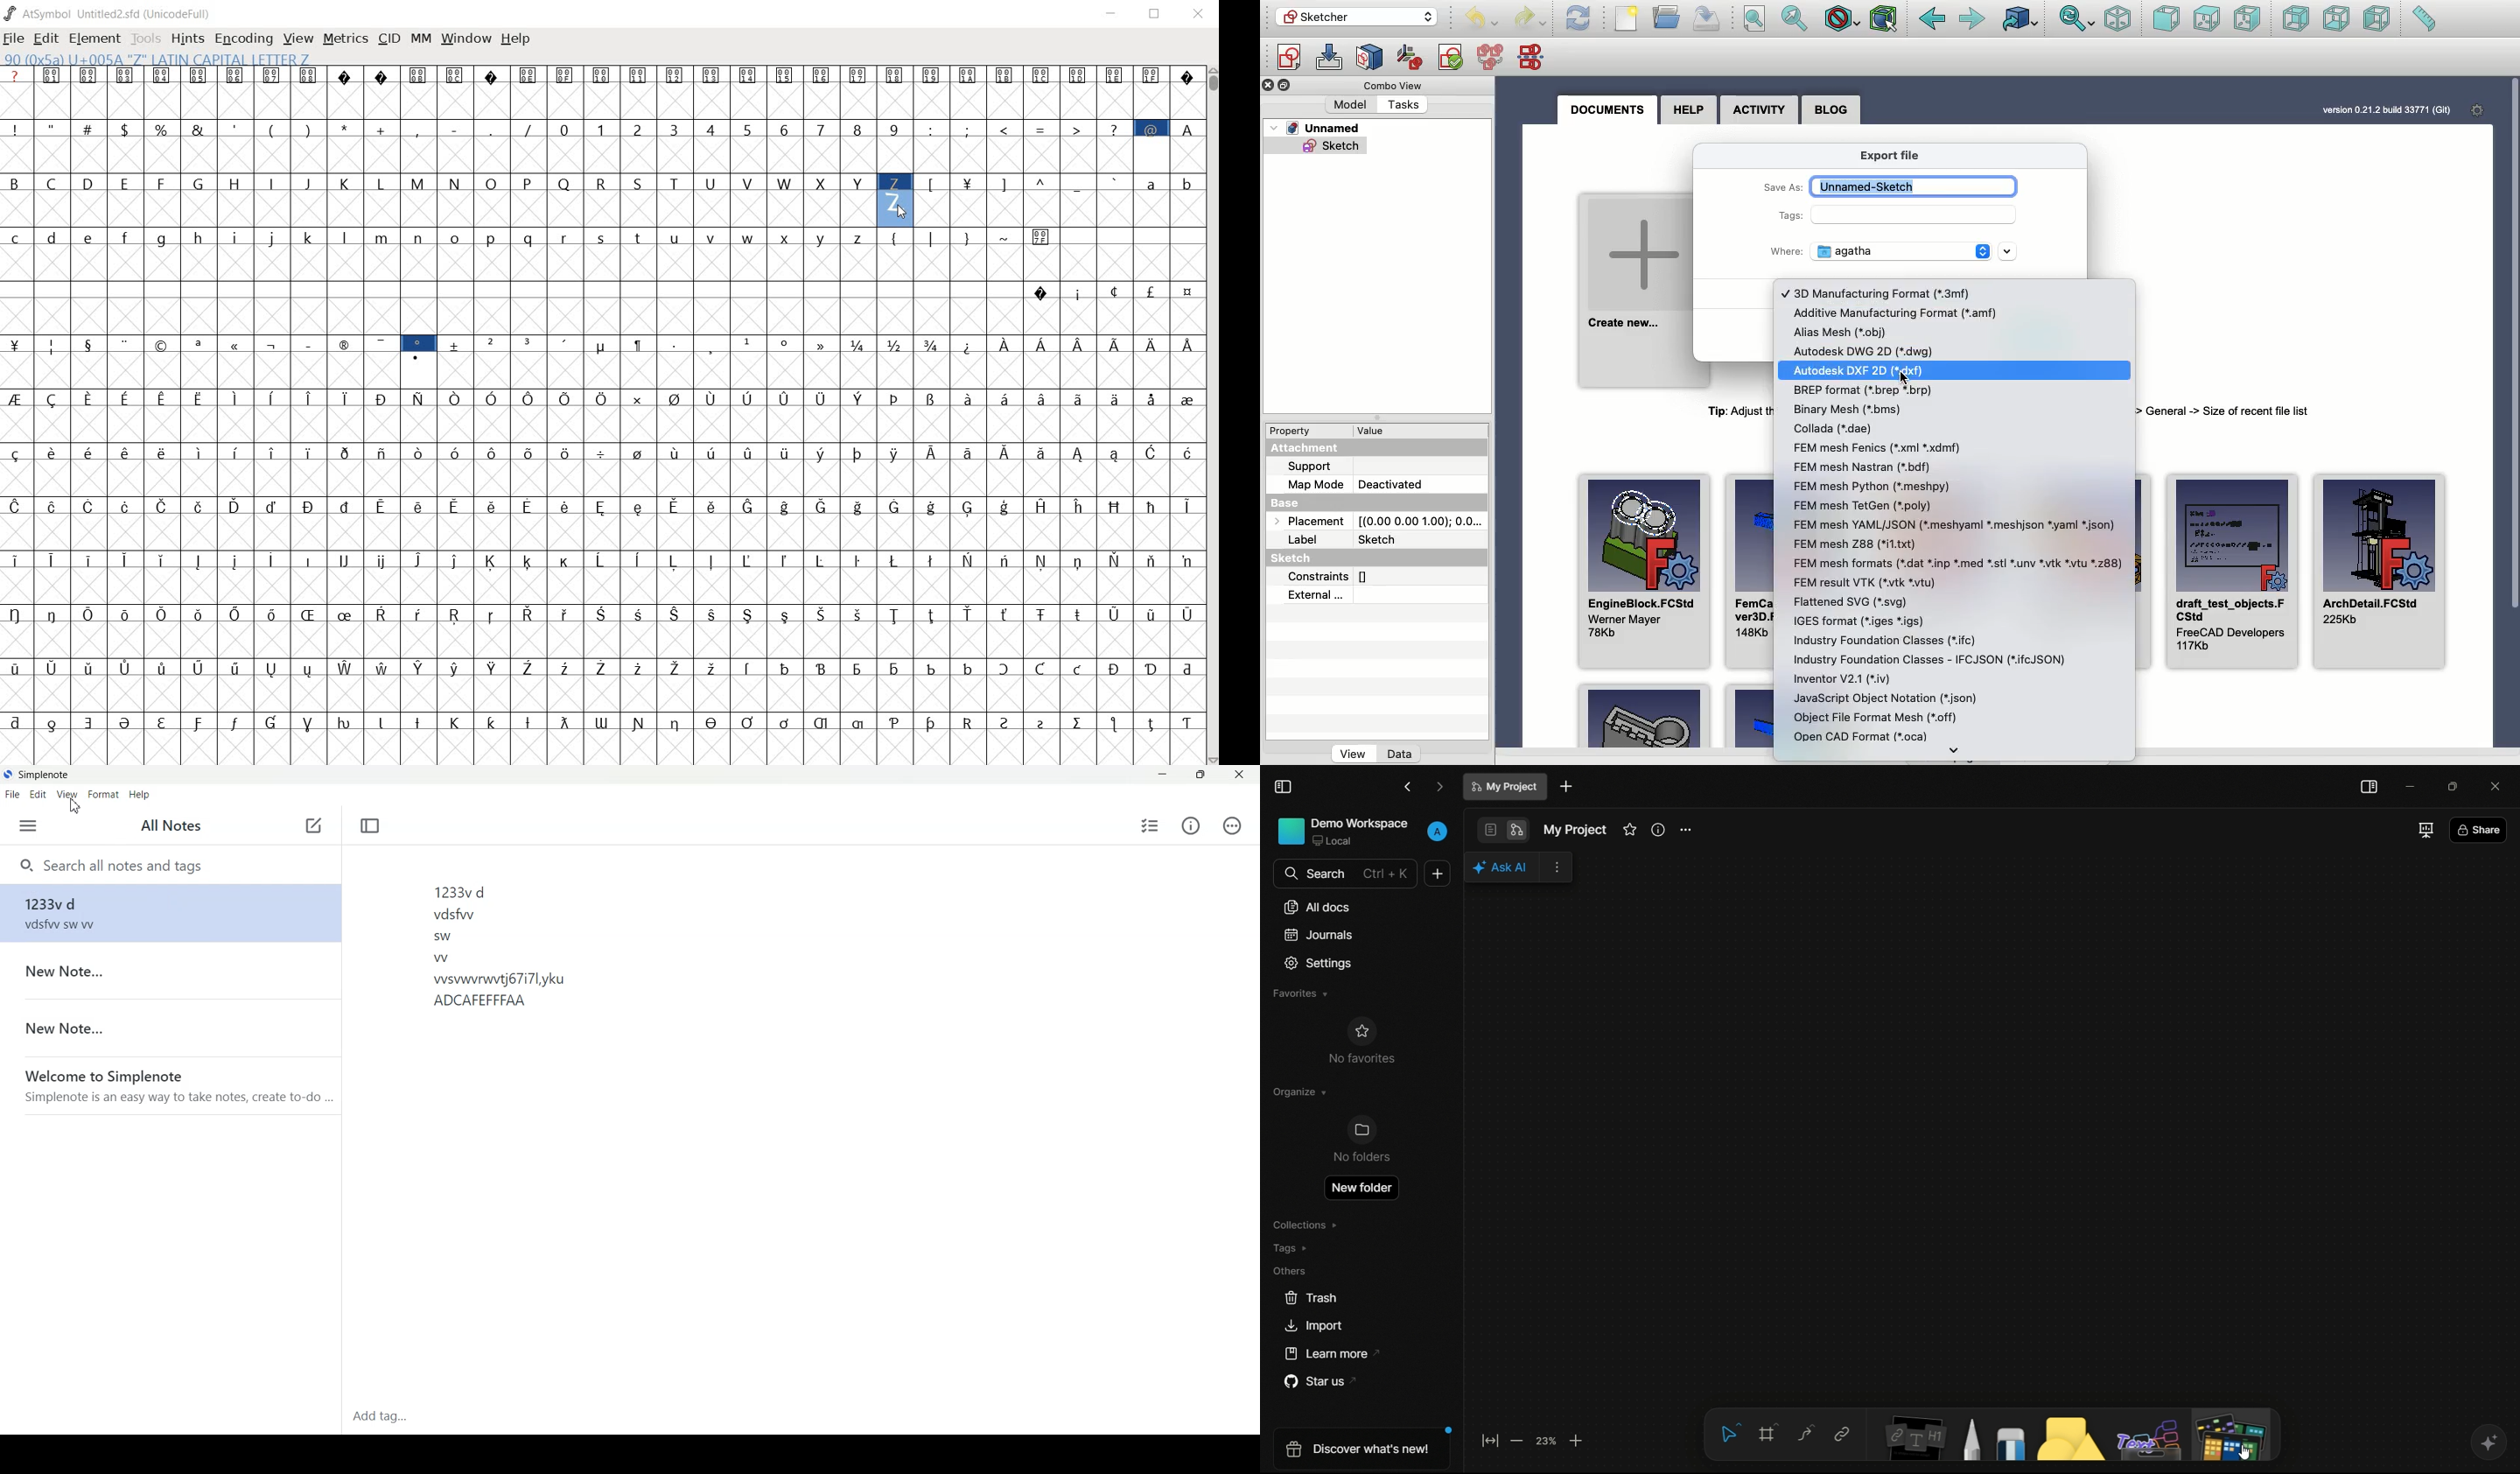  Describe the element at coordinates (1794, 18) in the screenshot. I see `Fit selection` at that location.